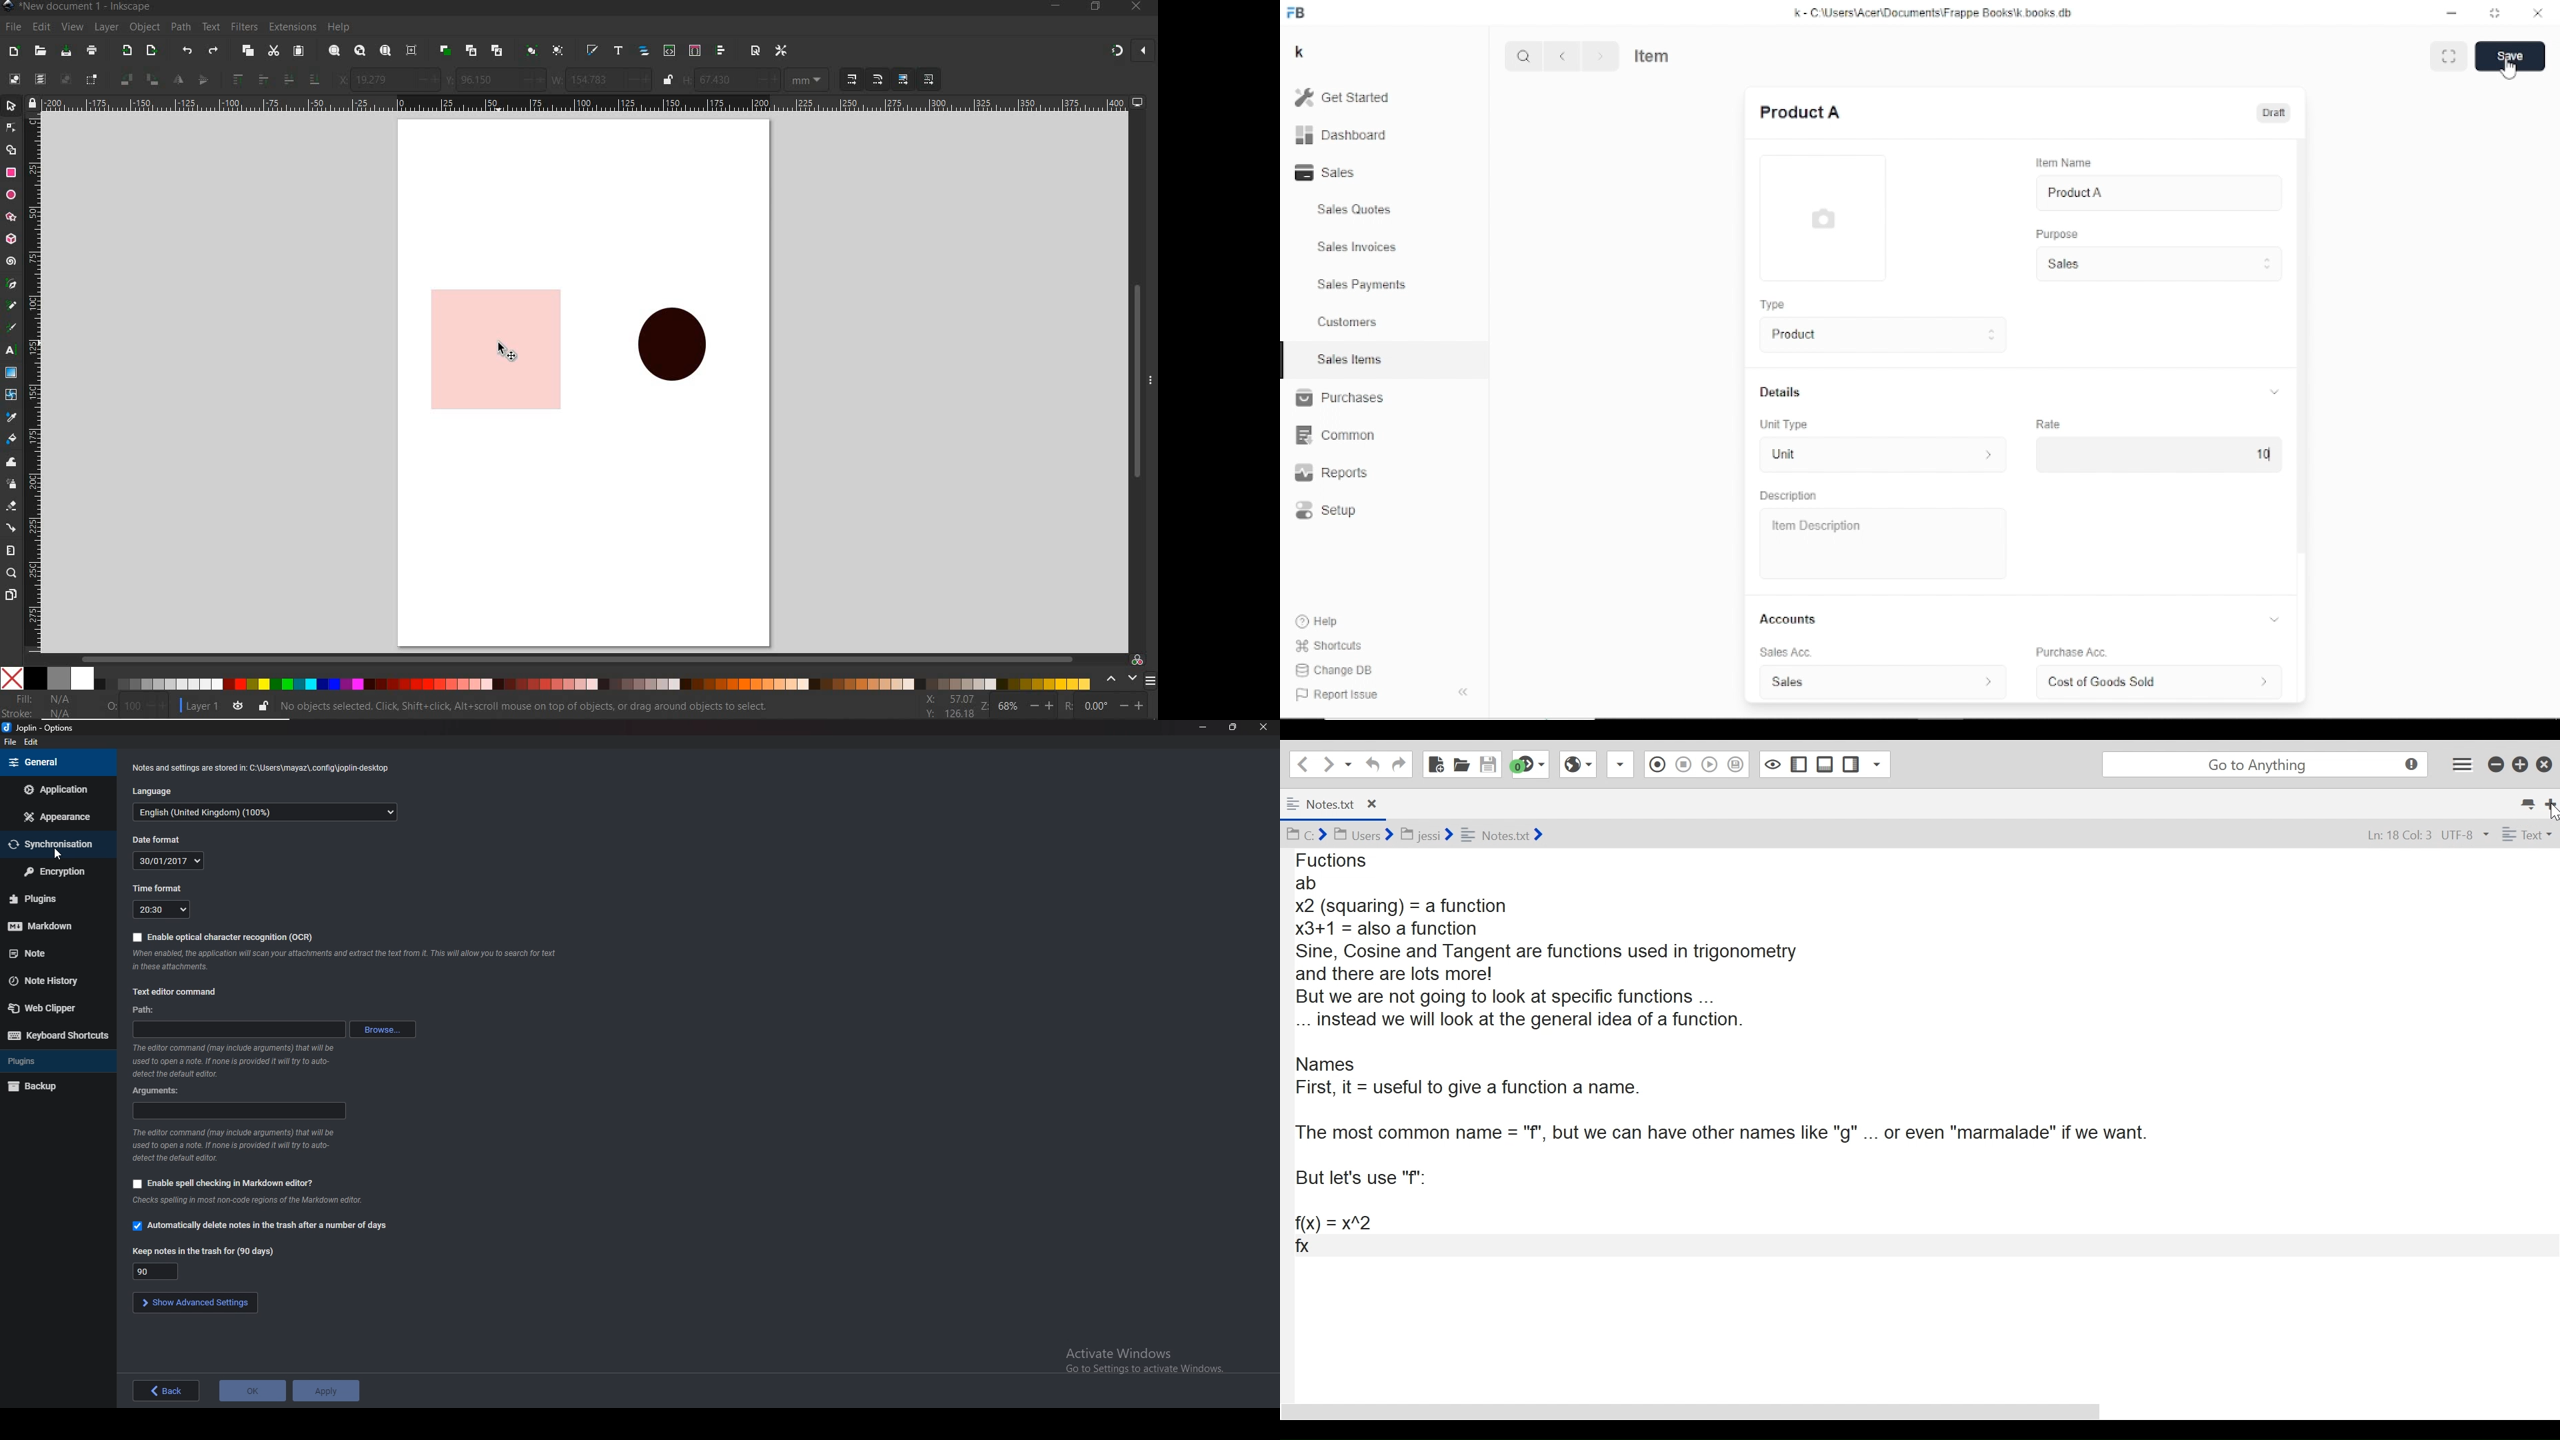 Image resolution: width=2576 pixels, height=1456 pixels. What do you see at coordinates (10, 742) in the screenshot?
I see `file` at bounding box center [10, 742].